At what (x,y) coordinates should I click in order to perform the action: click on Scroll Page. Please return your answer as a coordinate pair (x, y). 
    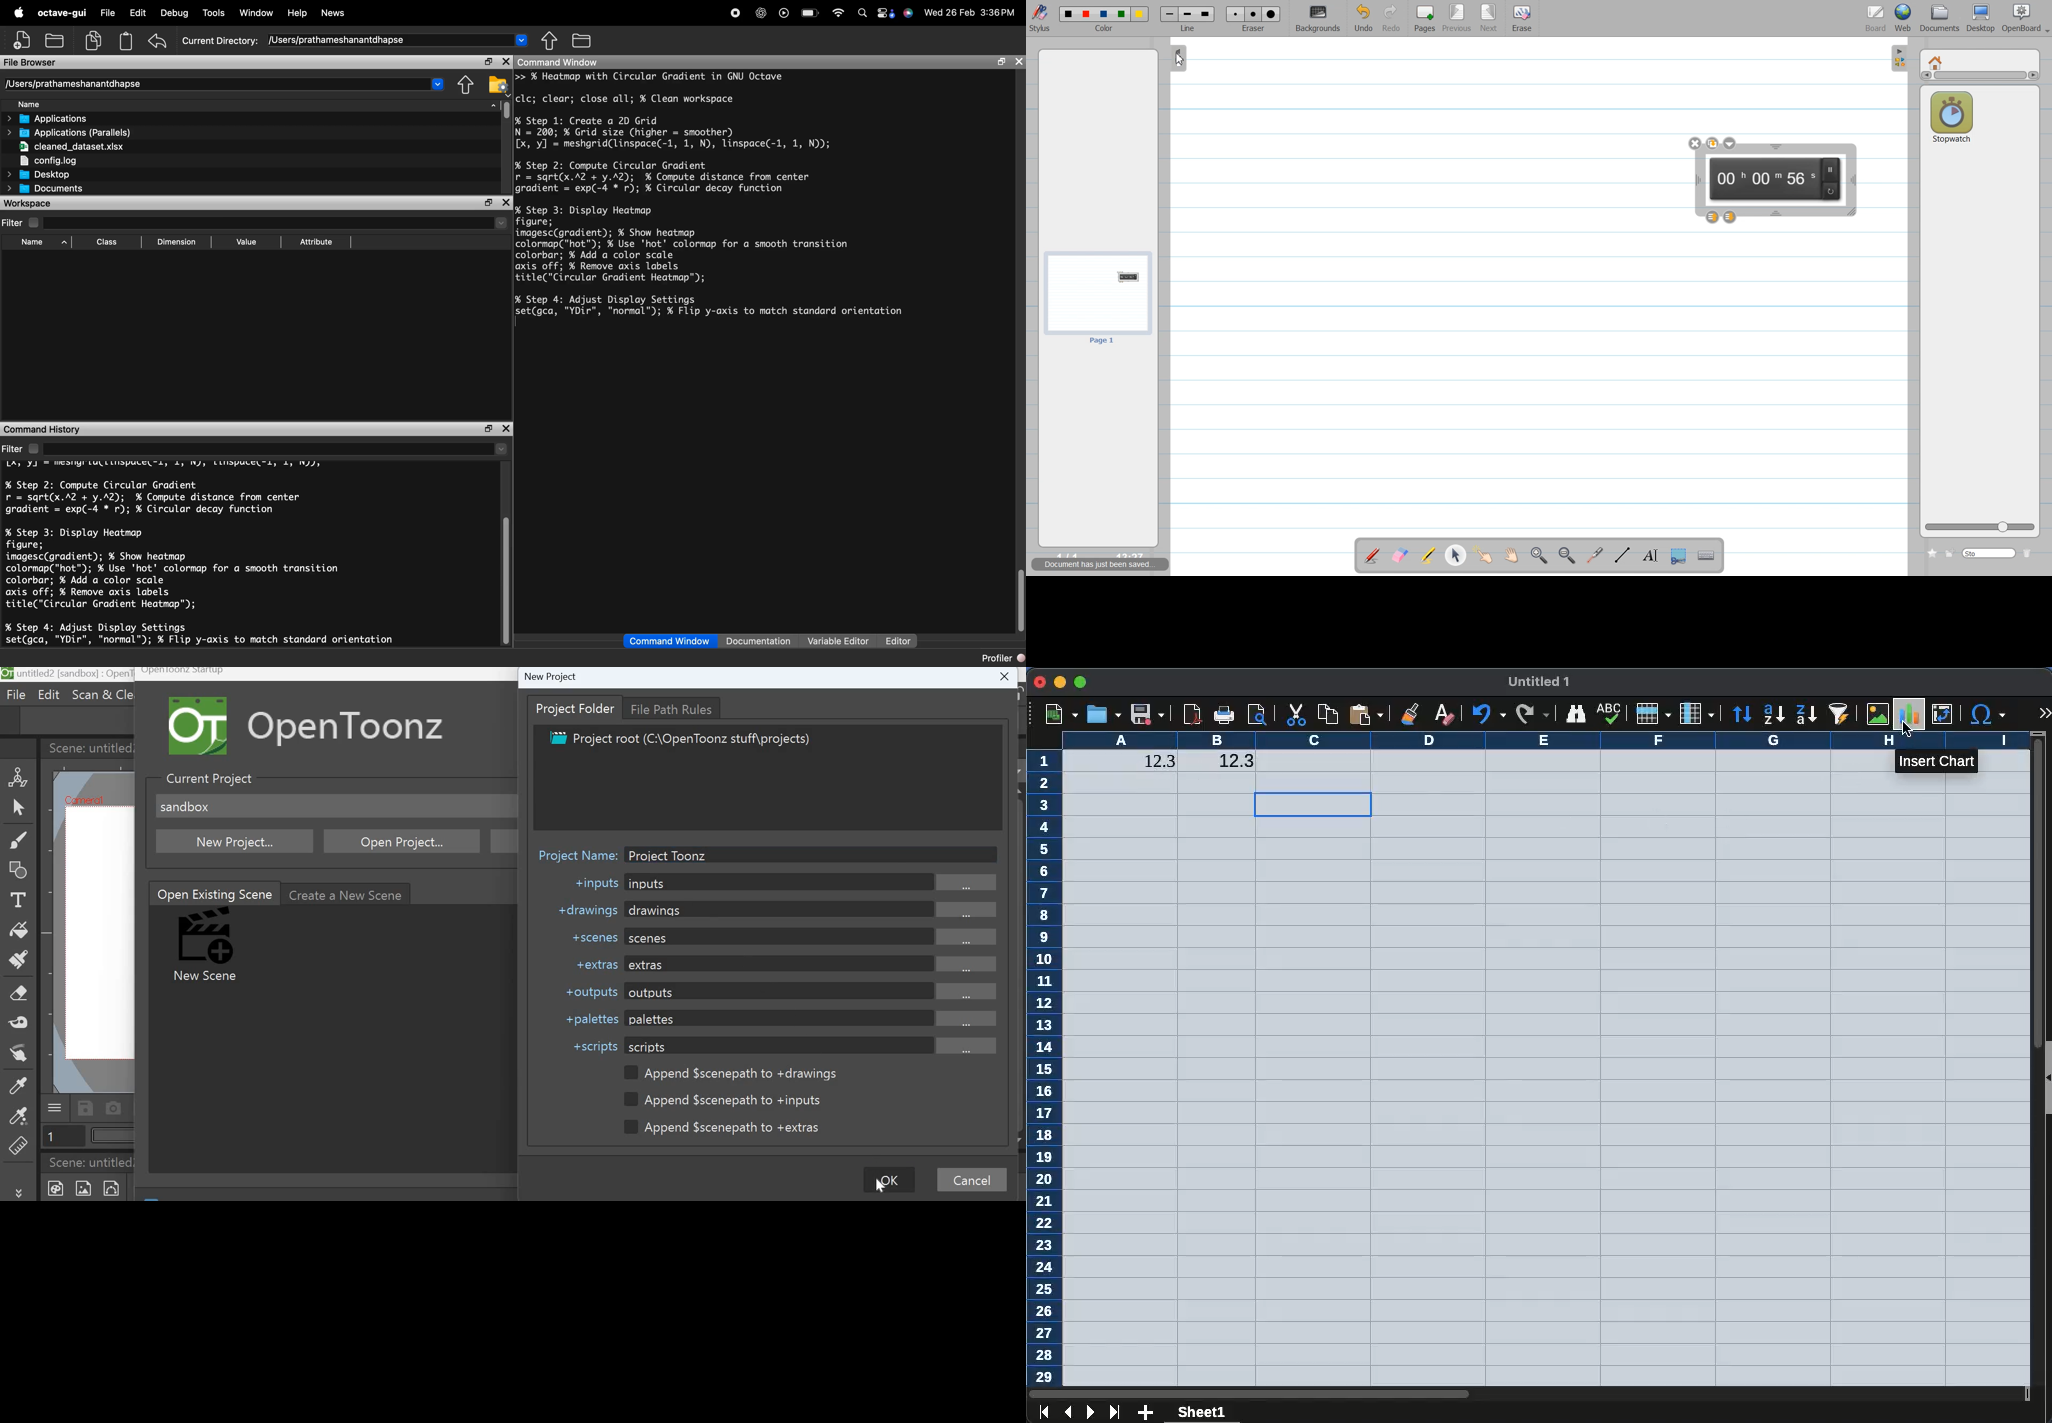
    Looking at the image, I should click on (1513, 556).